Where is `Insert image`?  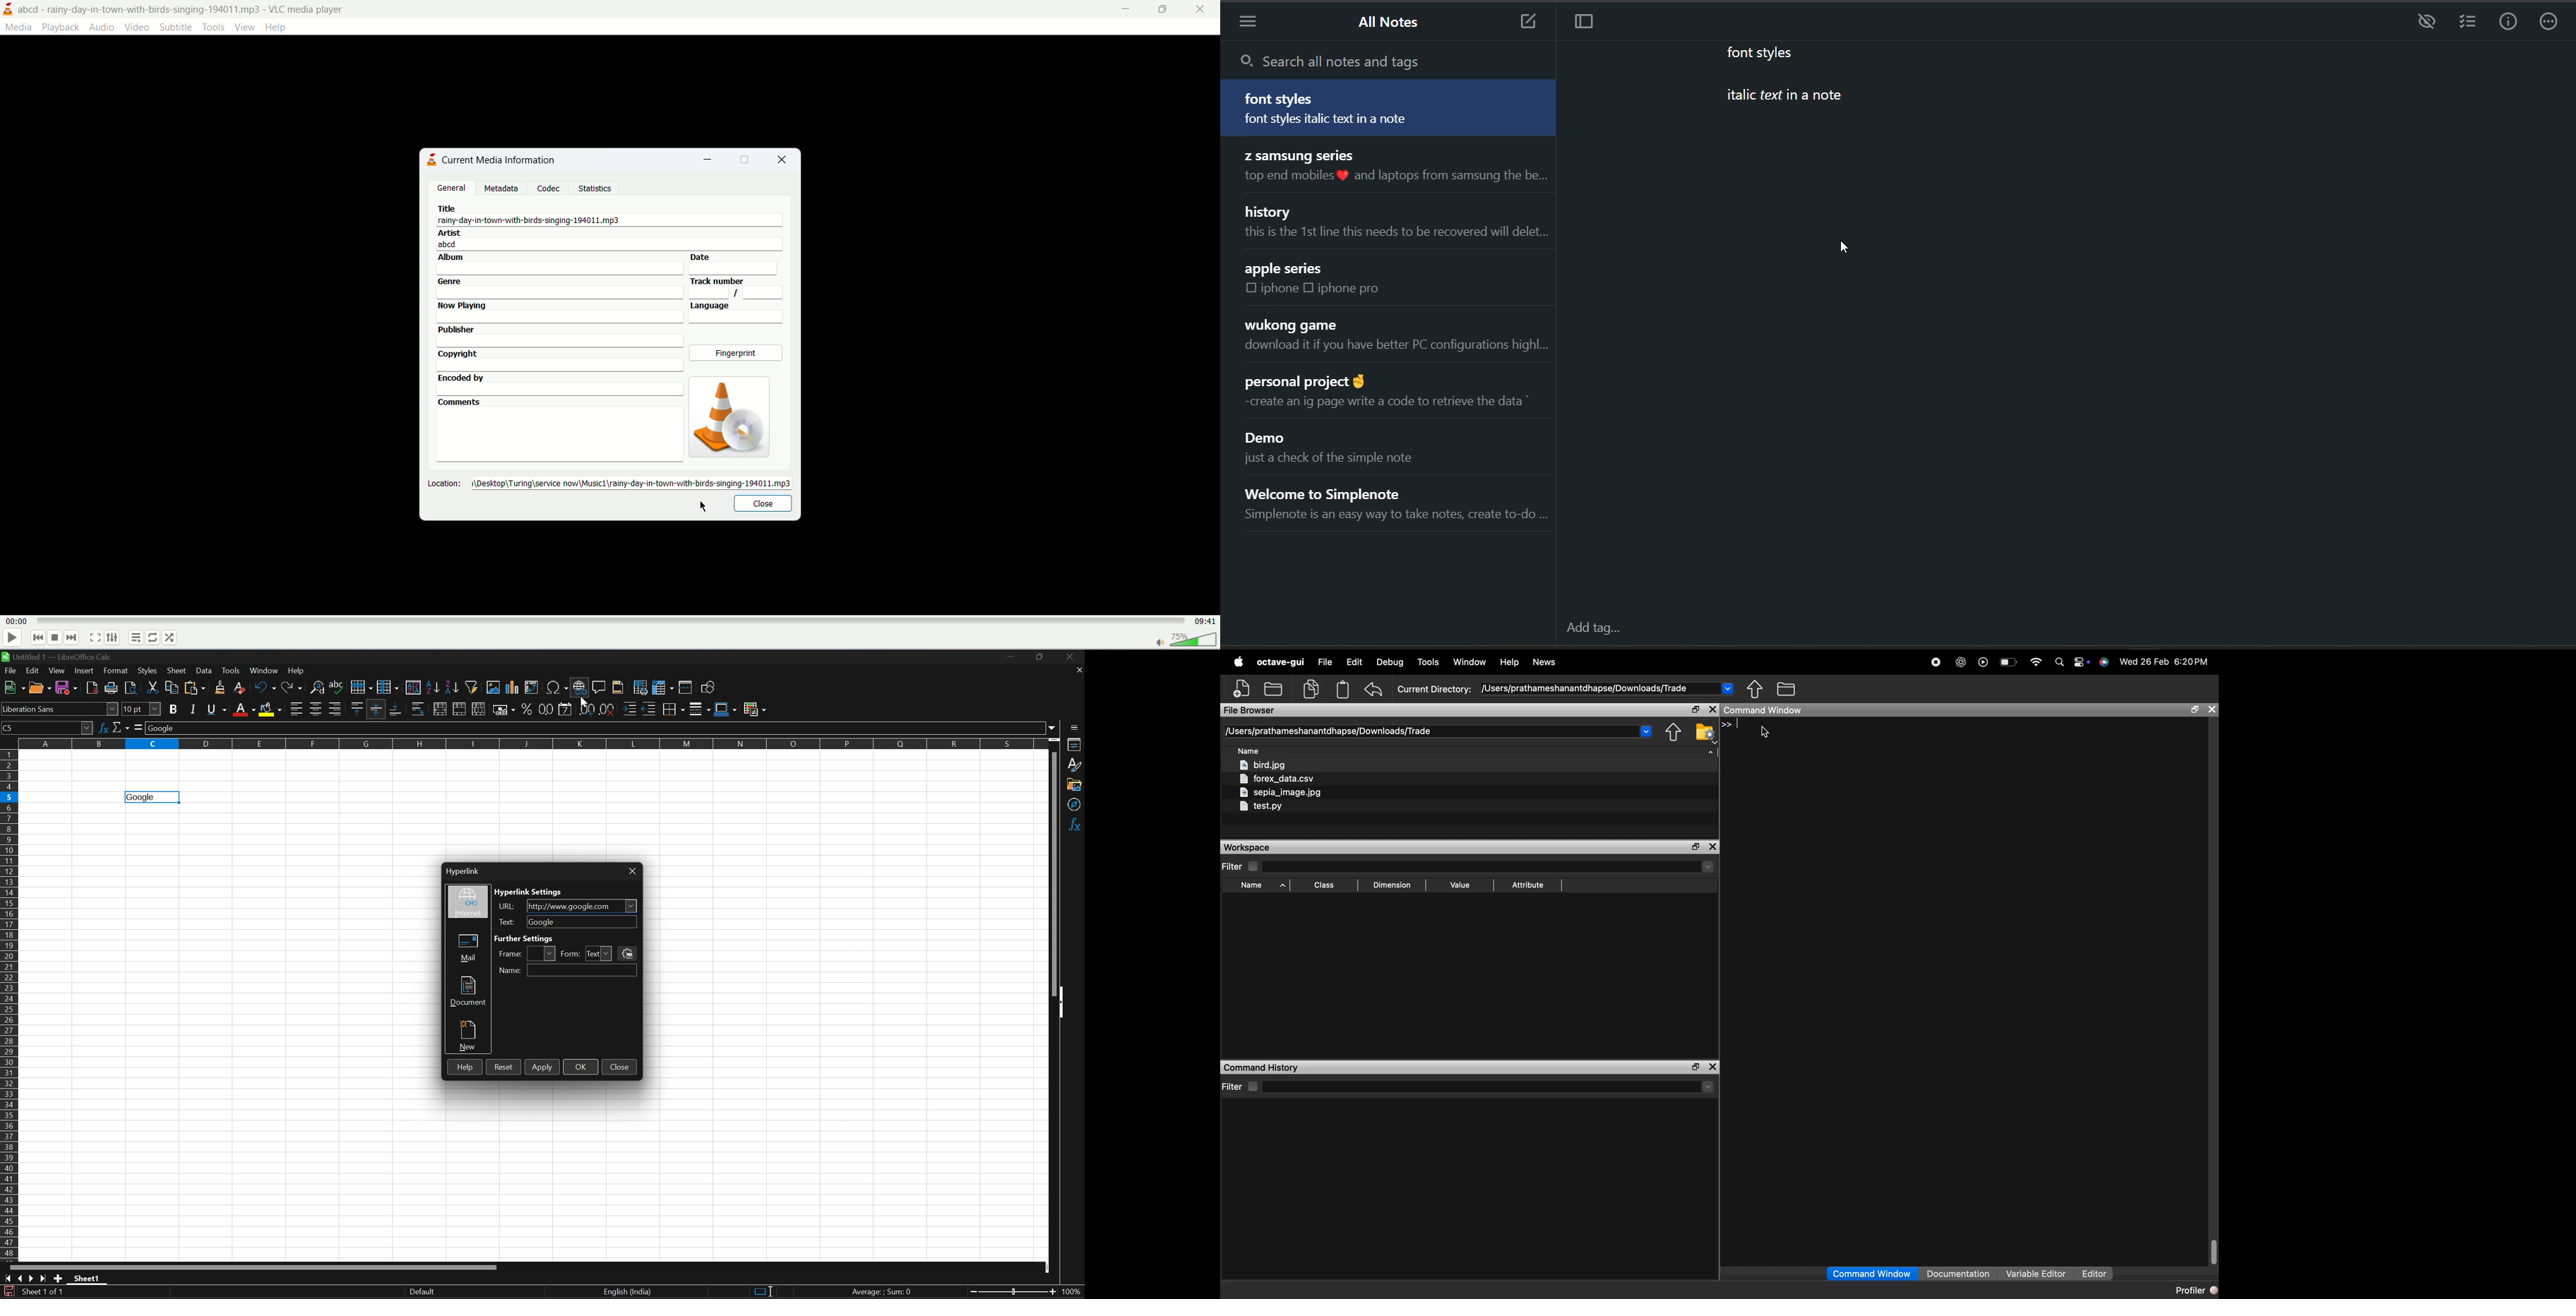 Insert image is located at coordinates (494, 686).